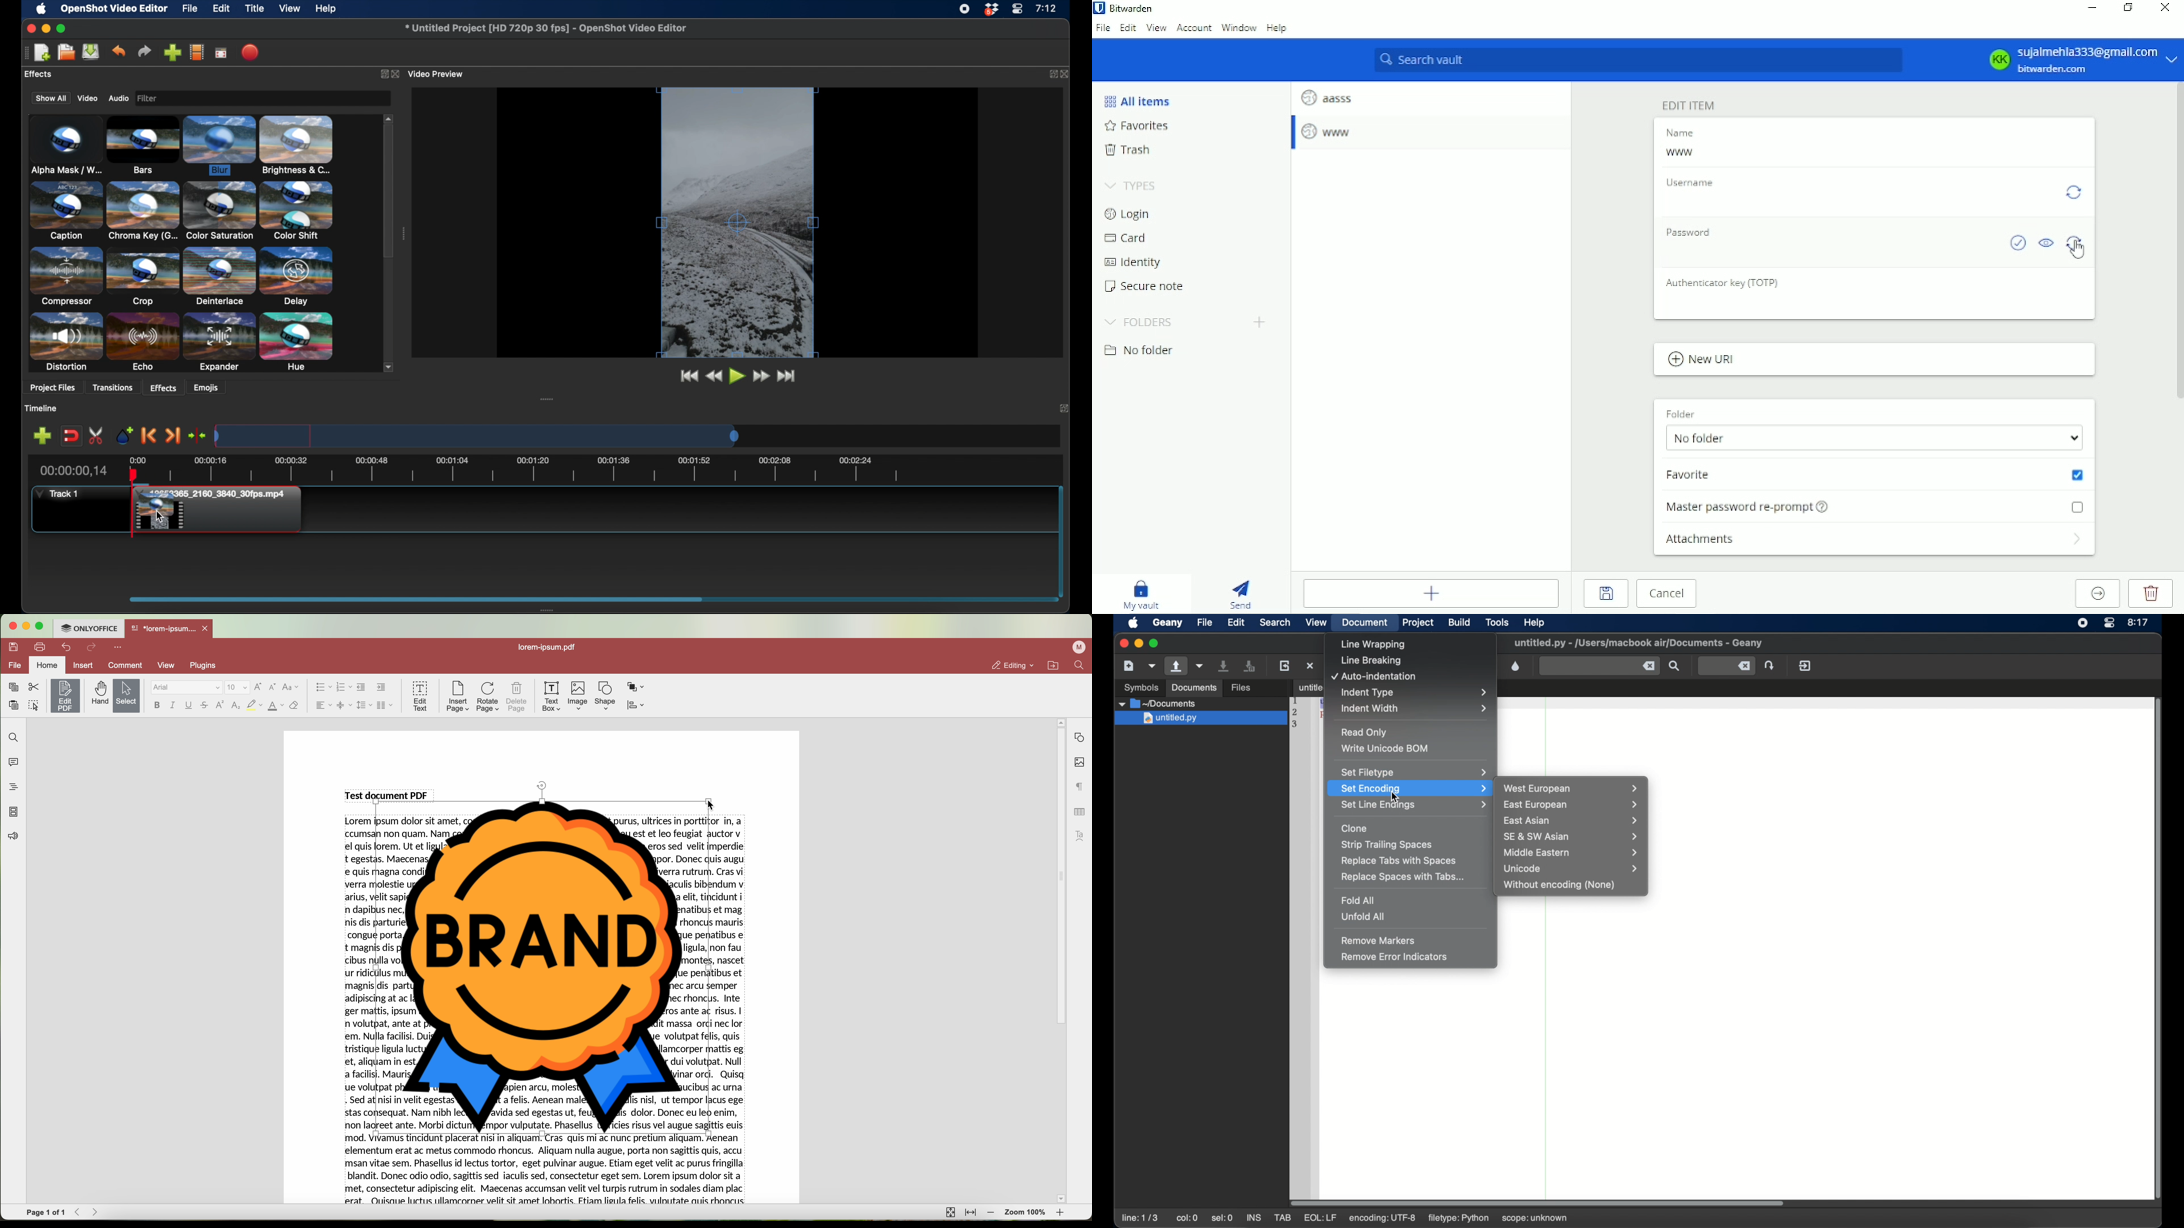 The width and height of the screenshot is (2184, 1232). What do you see at coordinates (1134, 185) in the screenshot?
I see `Types` at bounding box center [1134, 185].